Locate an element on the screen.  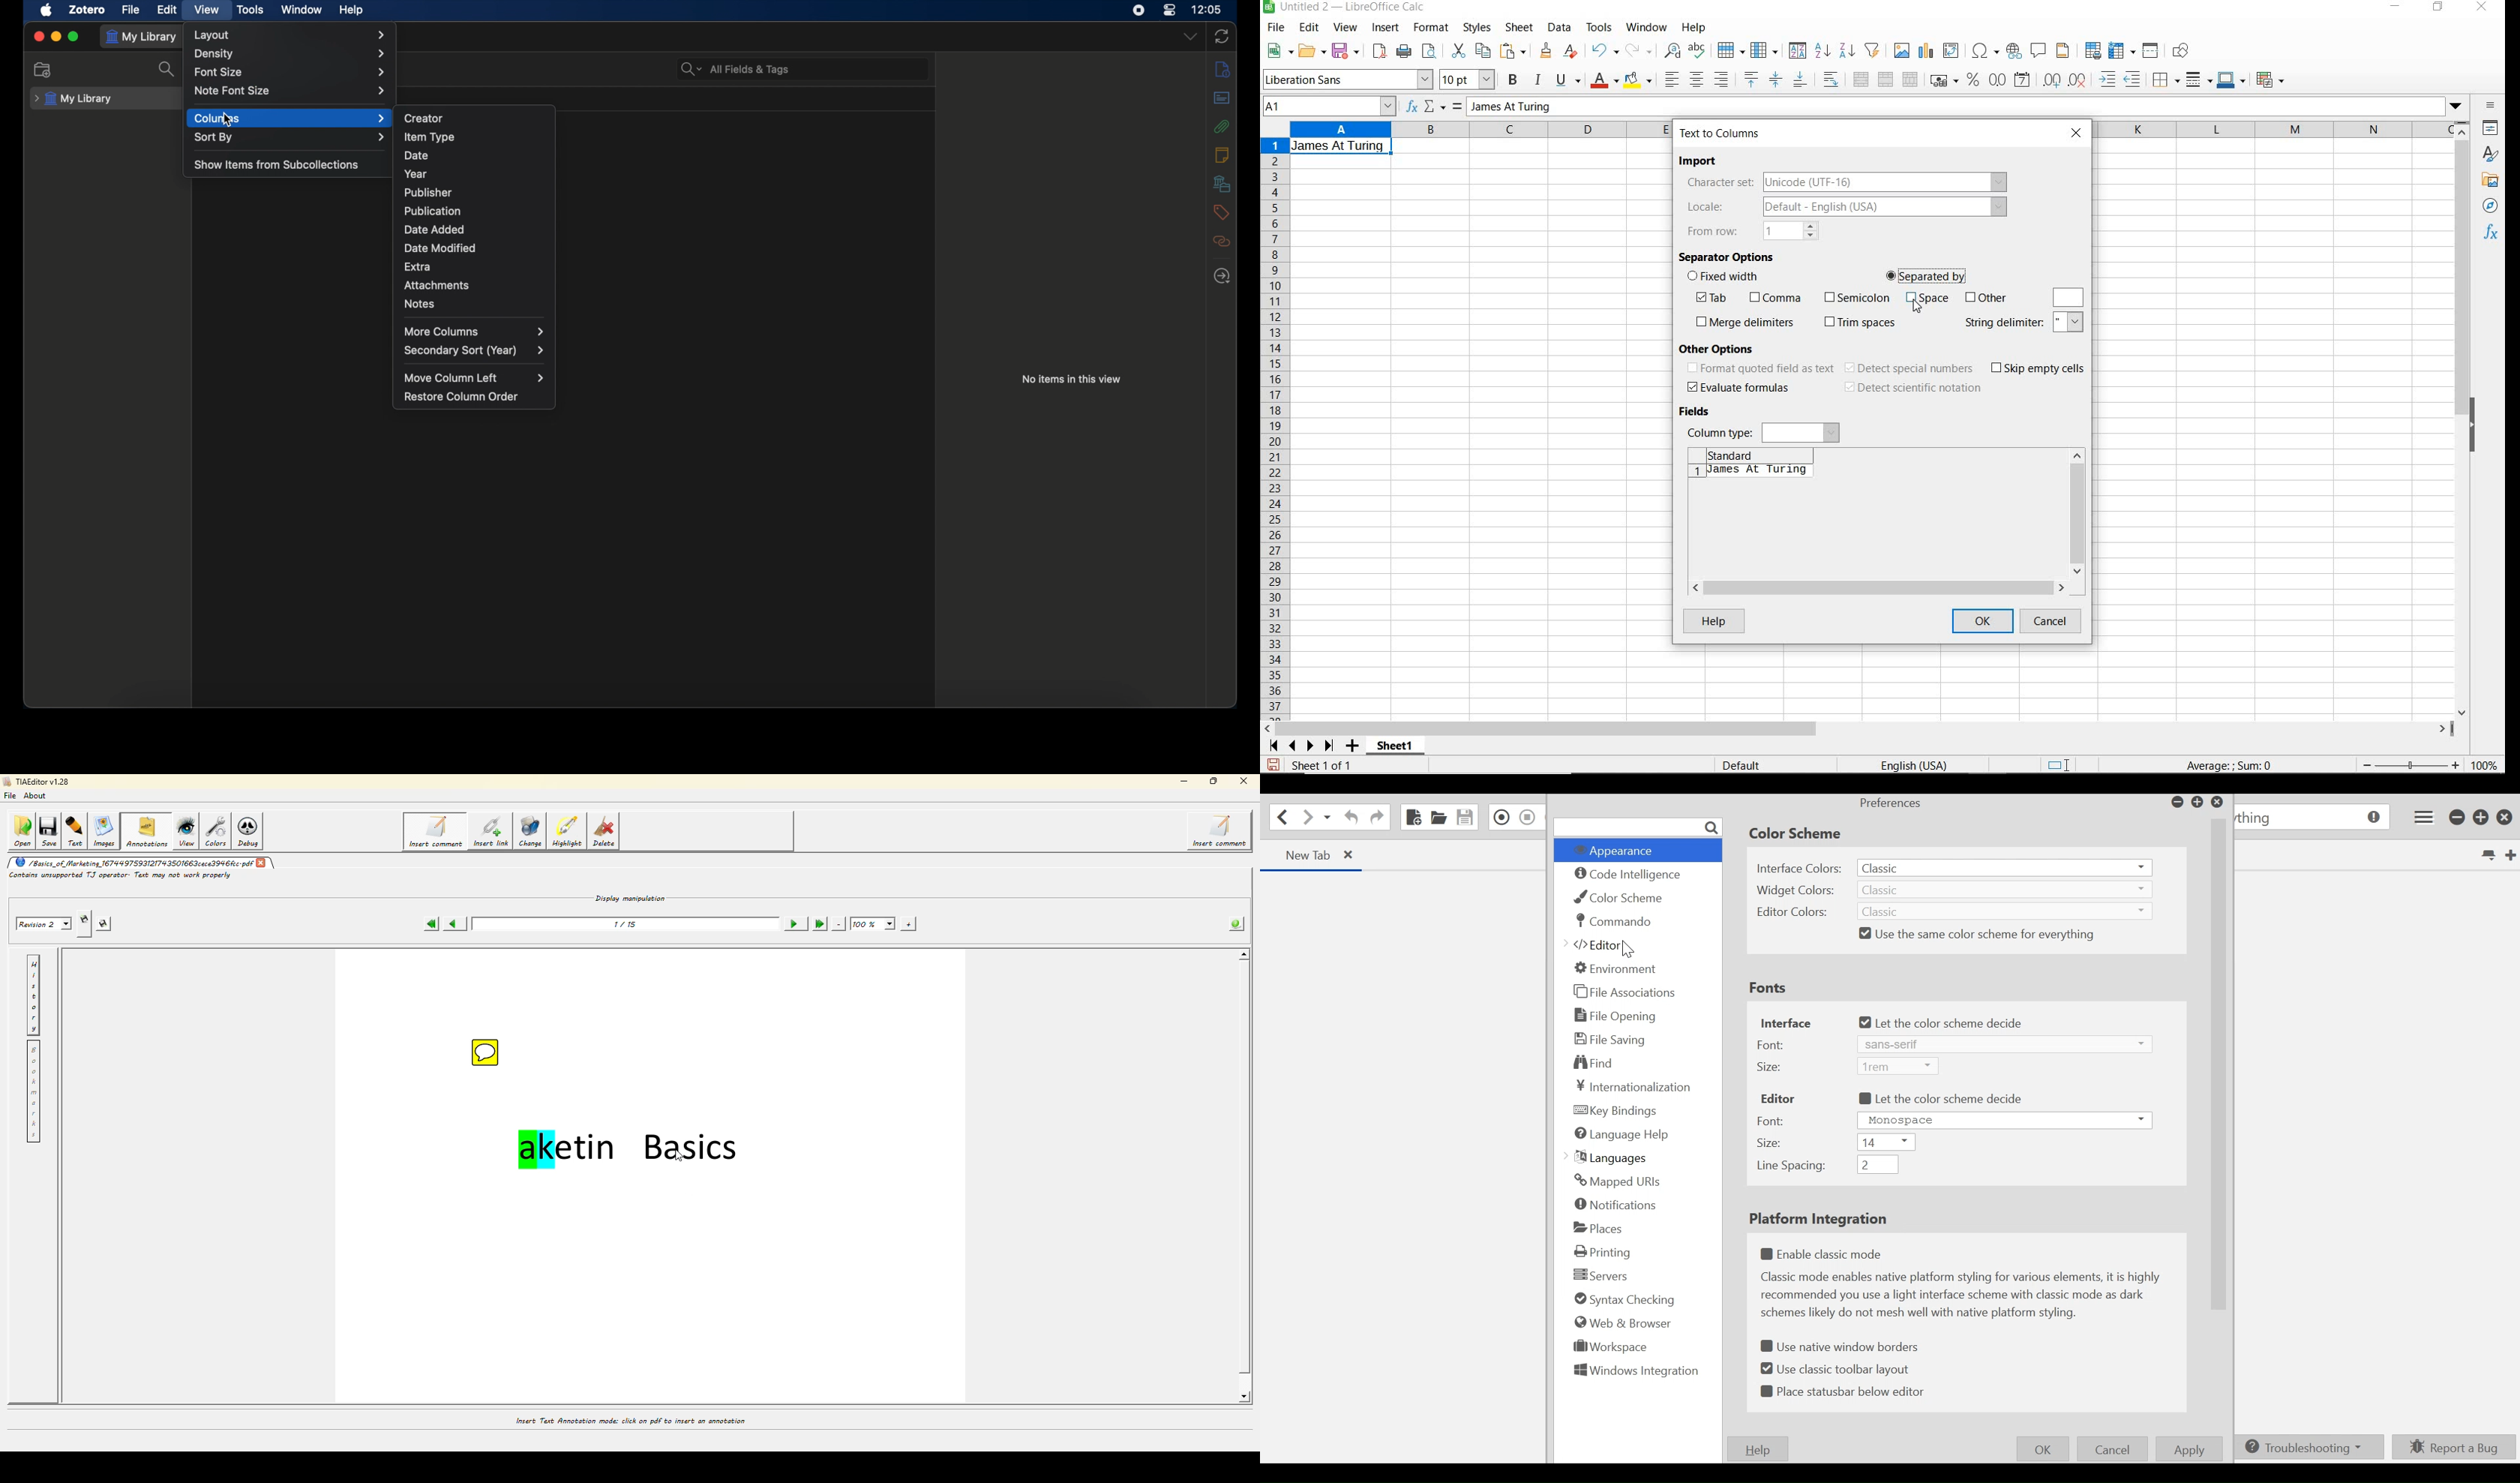
year is located at coordinates (416, 174).